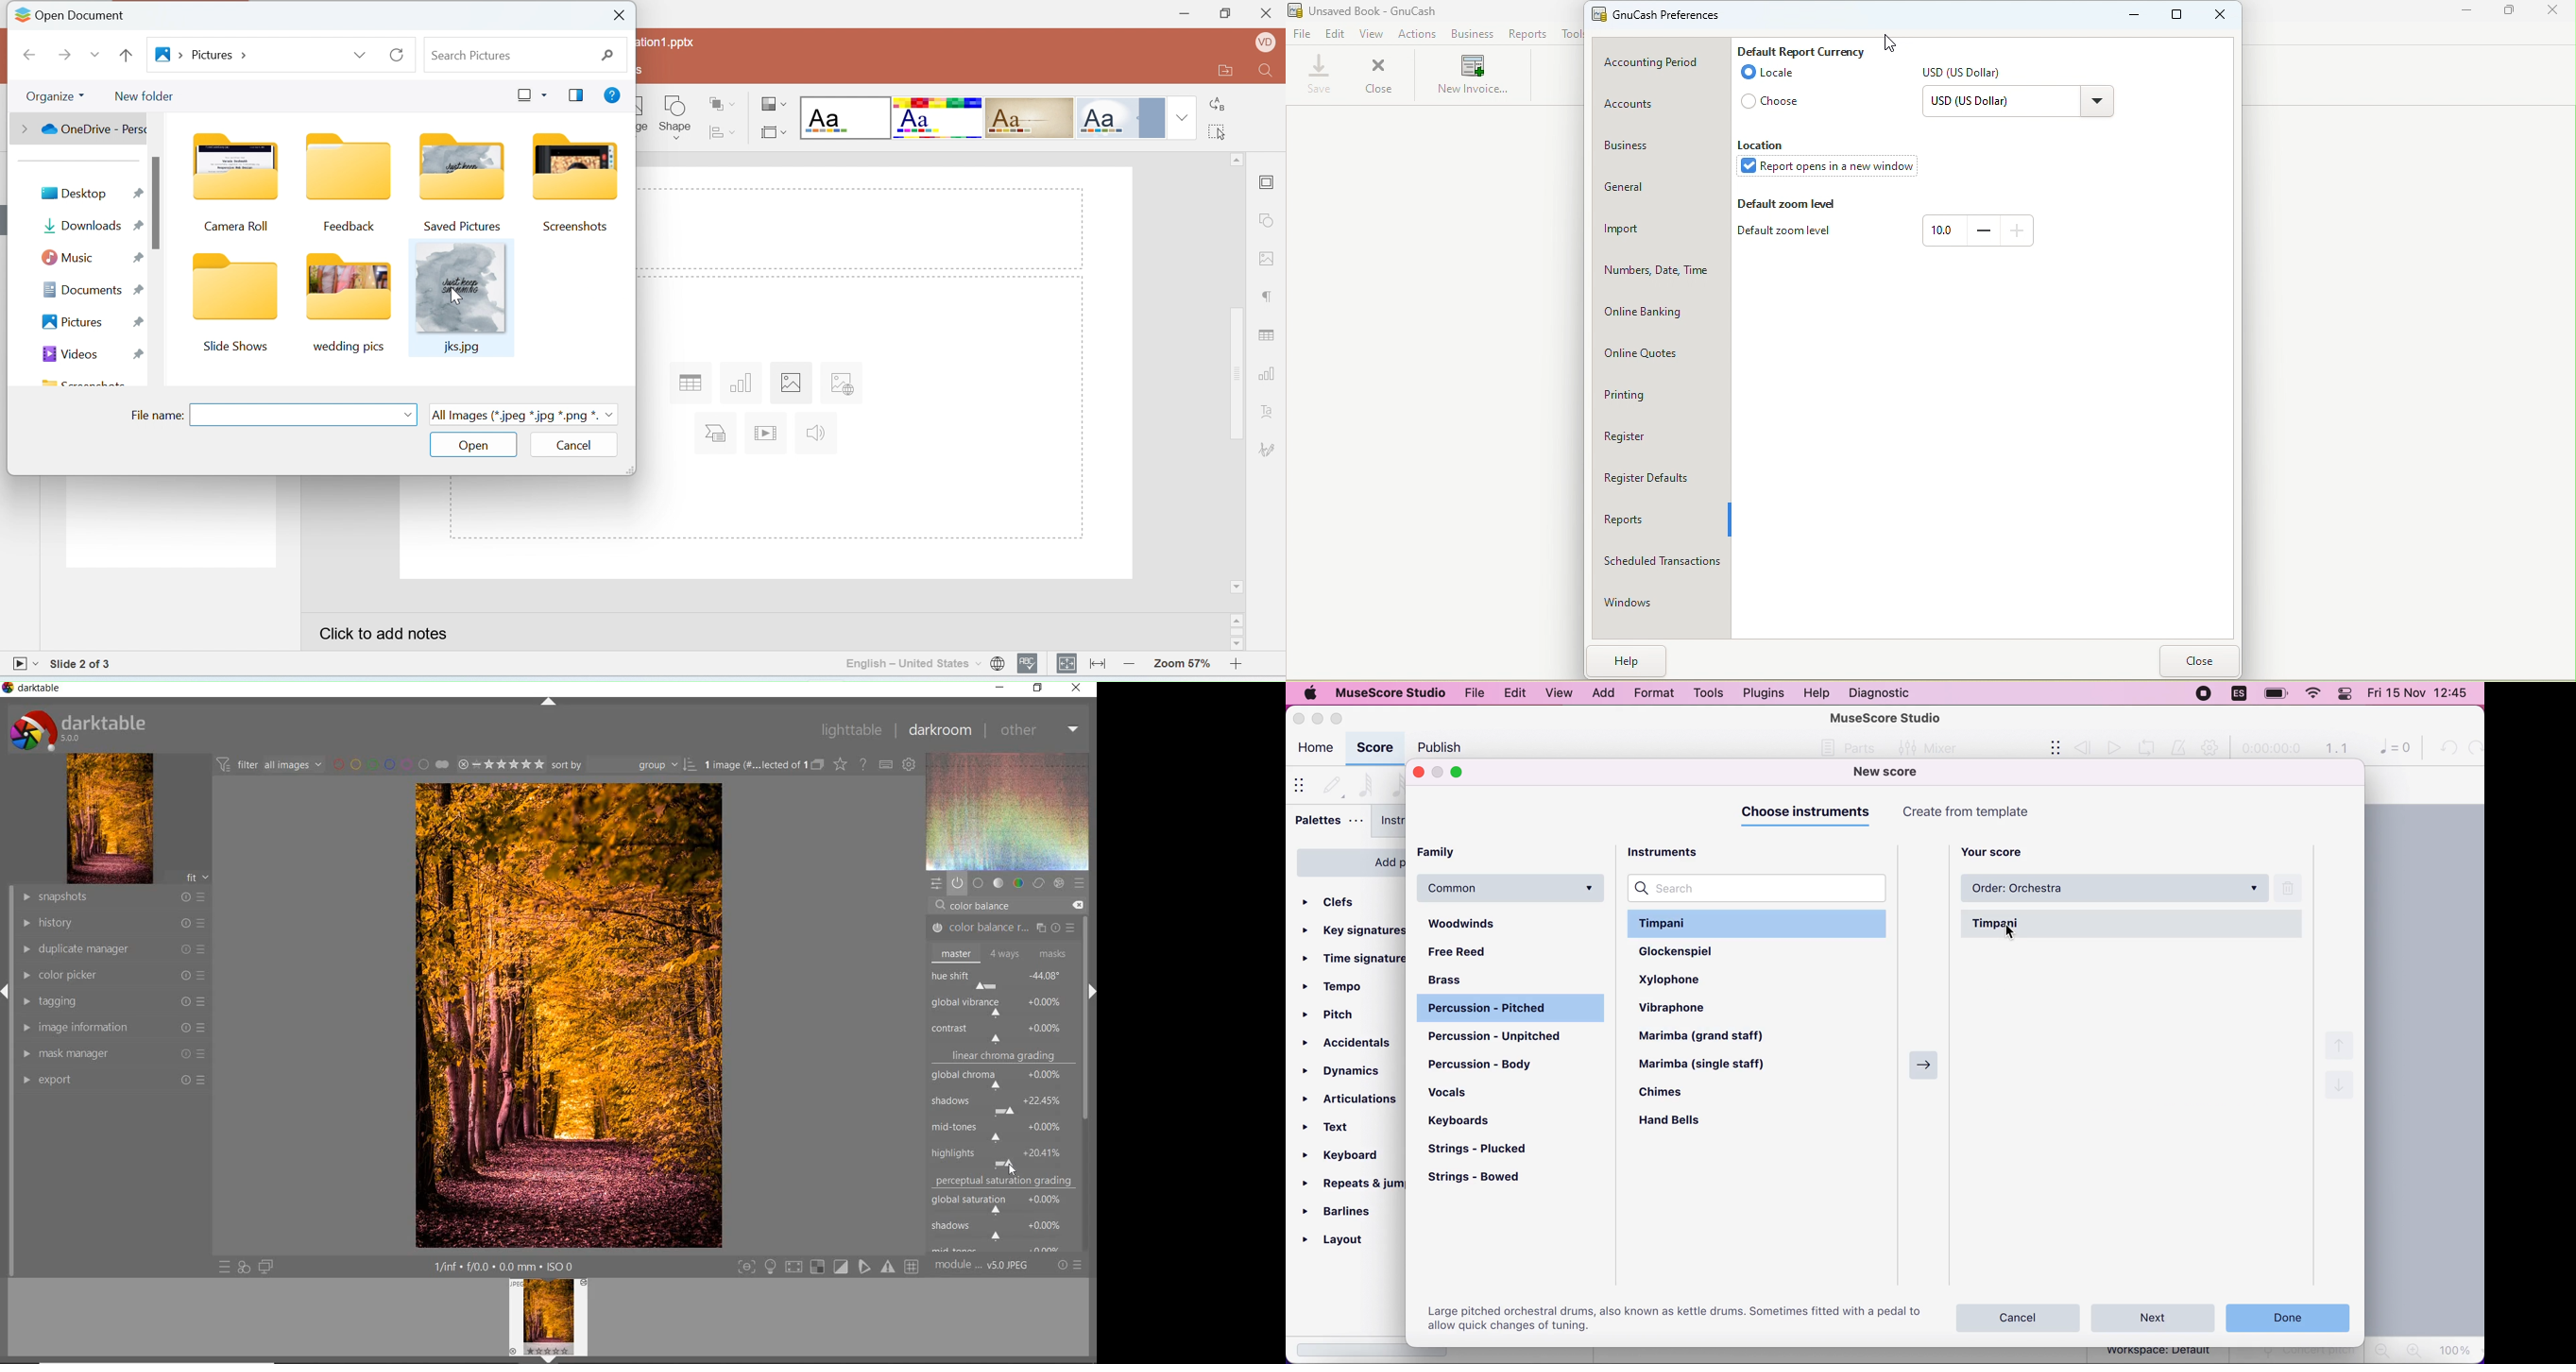 The width and height of the screenshot is (2576, 1372). I want to click on folder-3, so click(460, 182).